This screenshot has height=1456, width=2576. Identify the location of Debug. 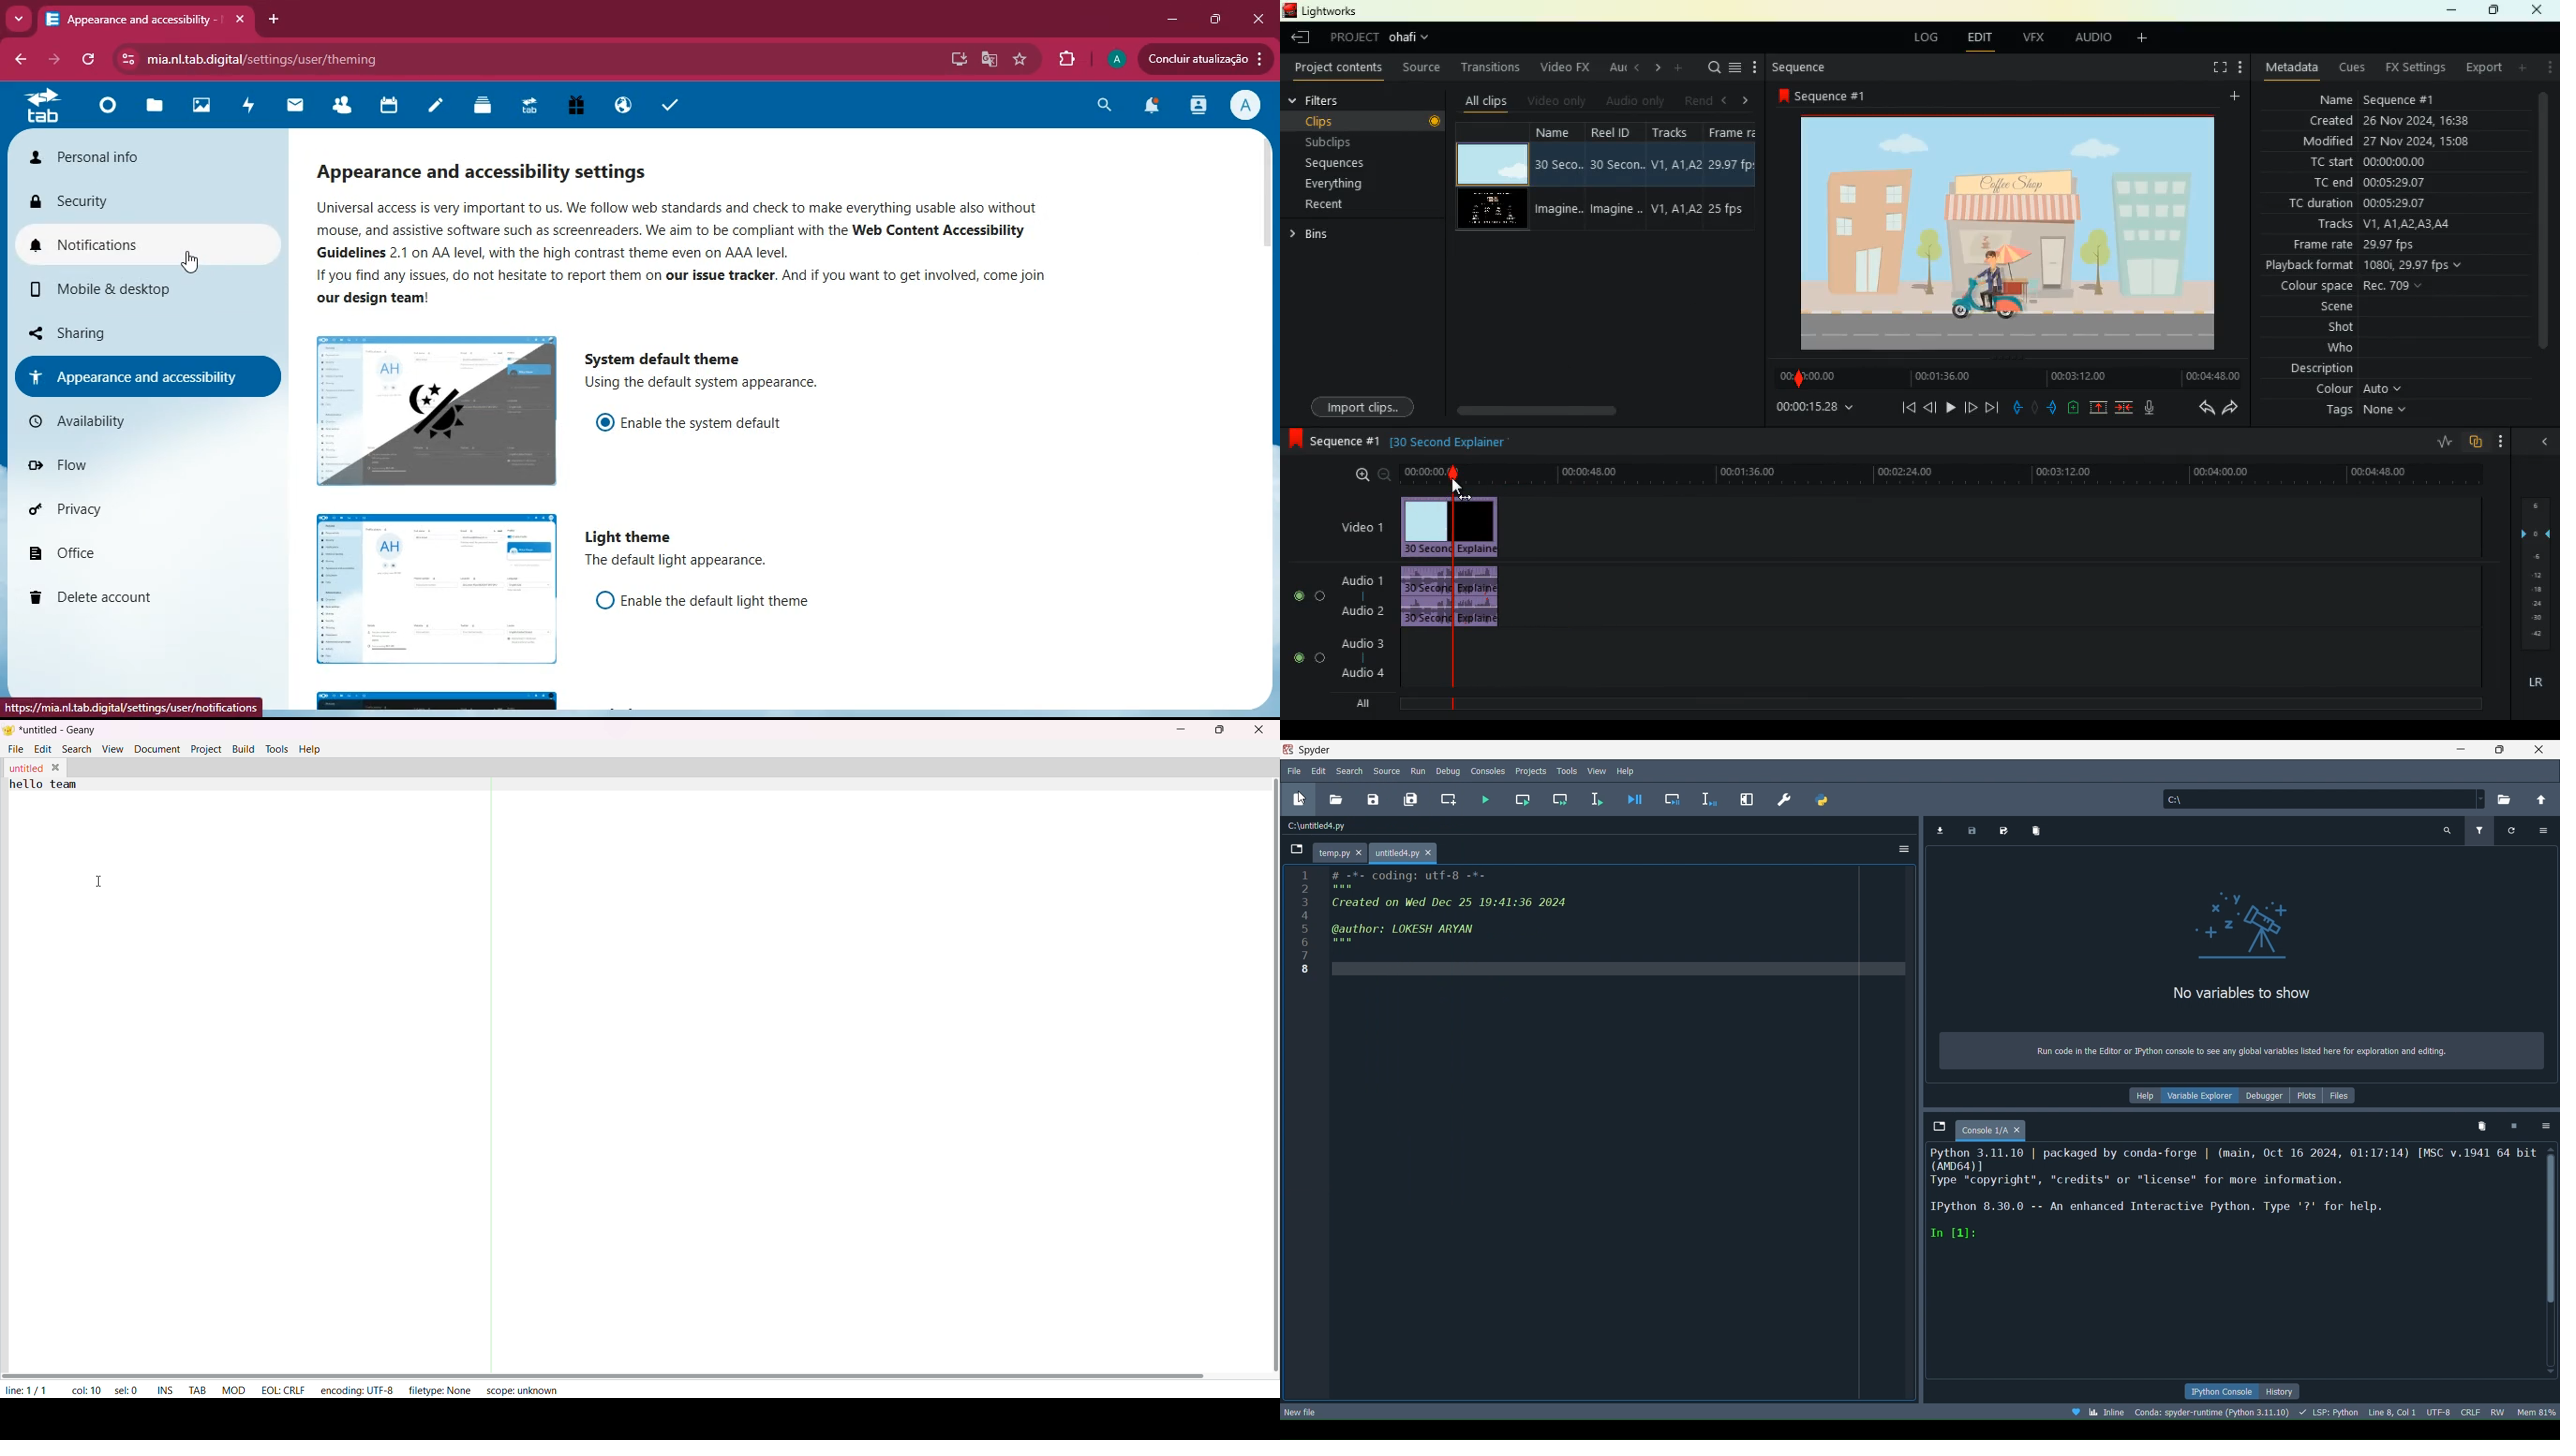
(1449, 769).